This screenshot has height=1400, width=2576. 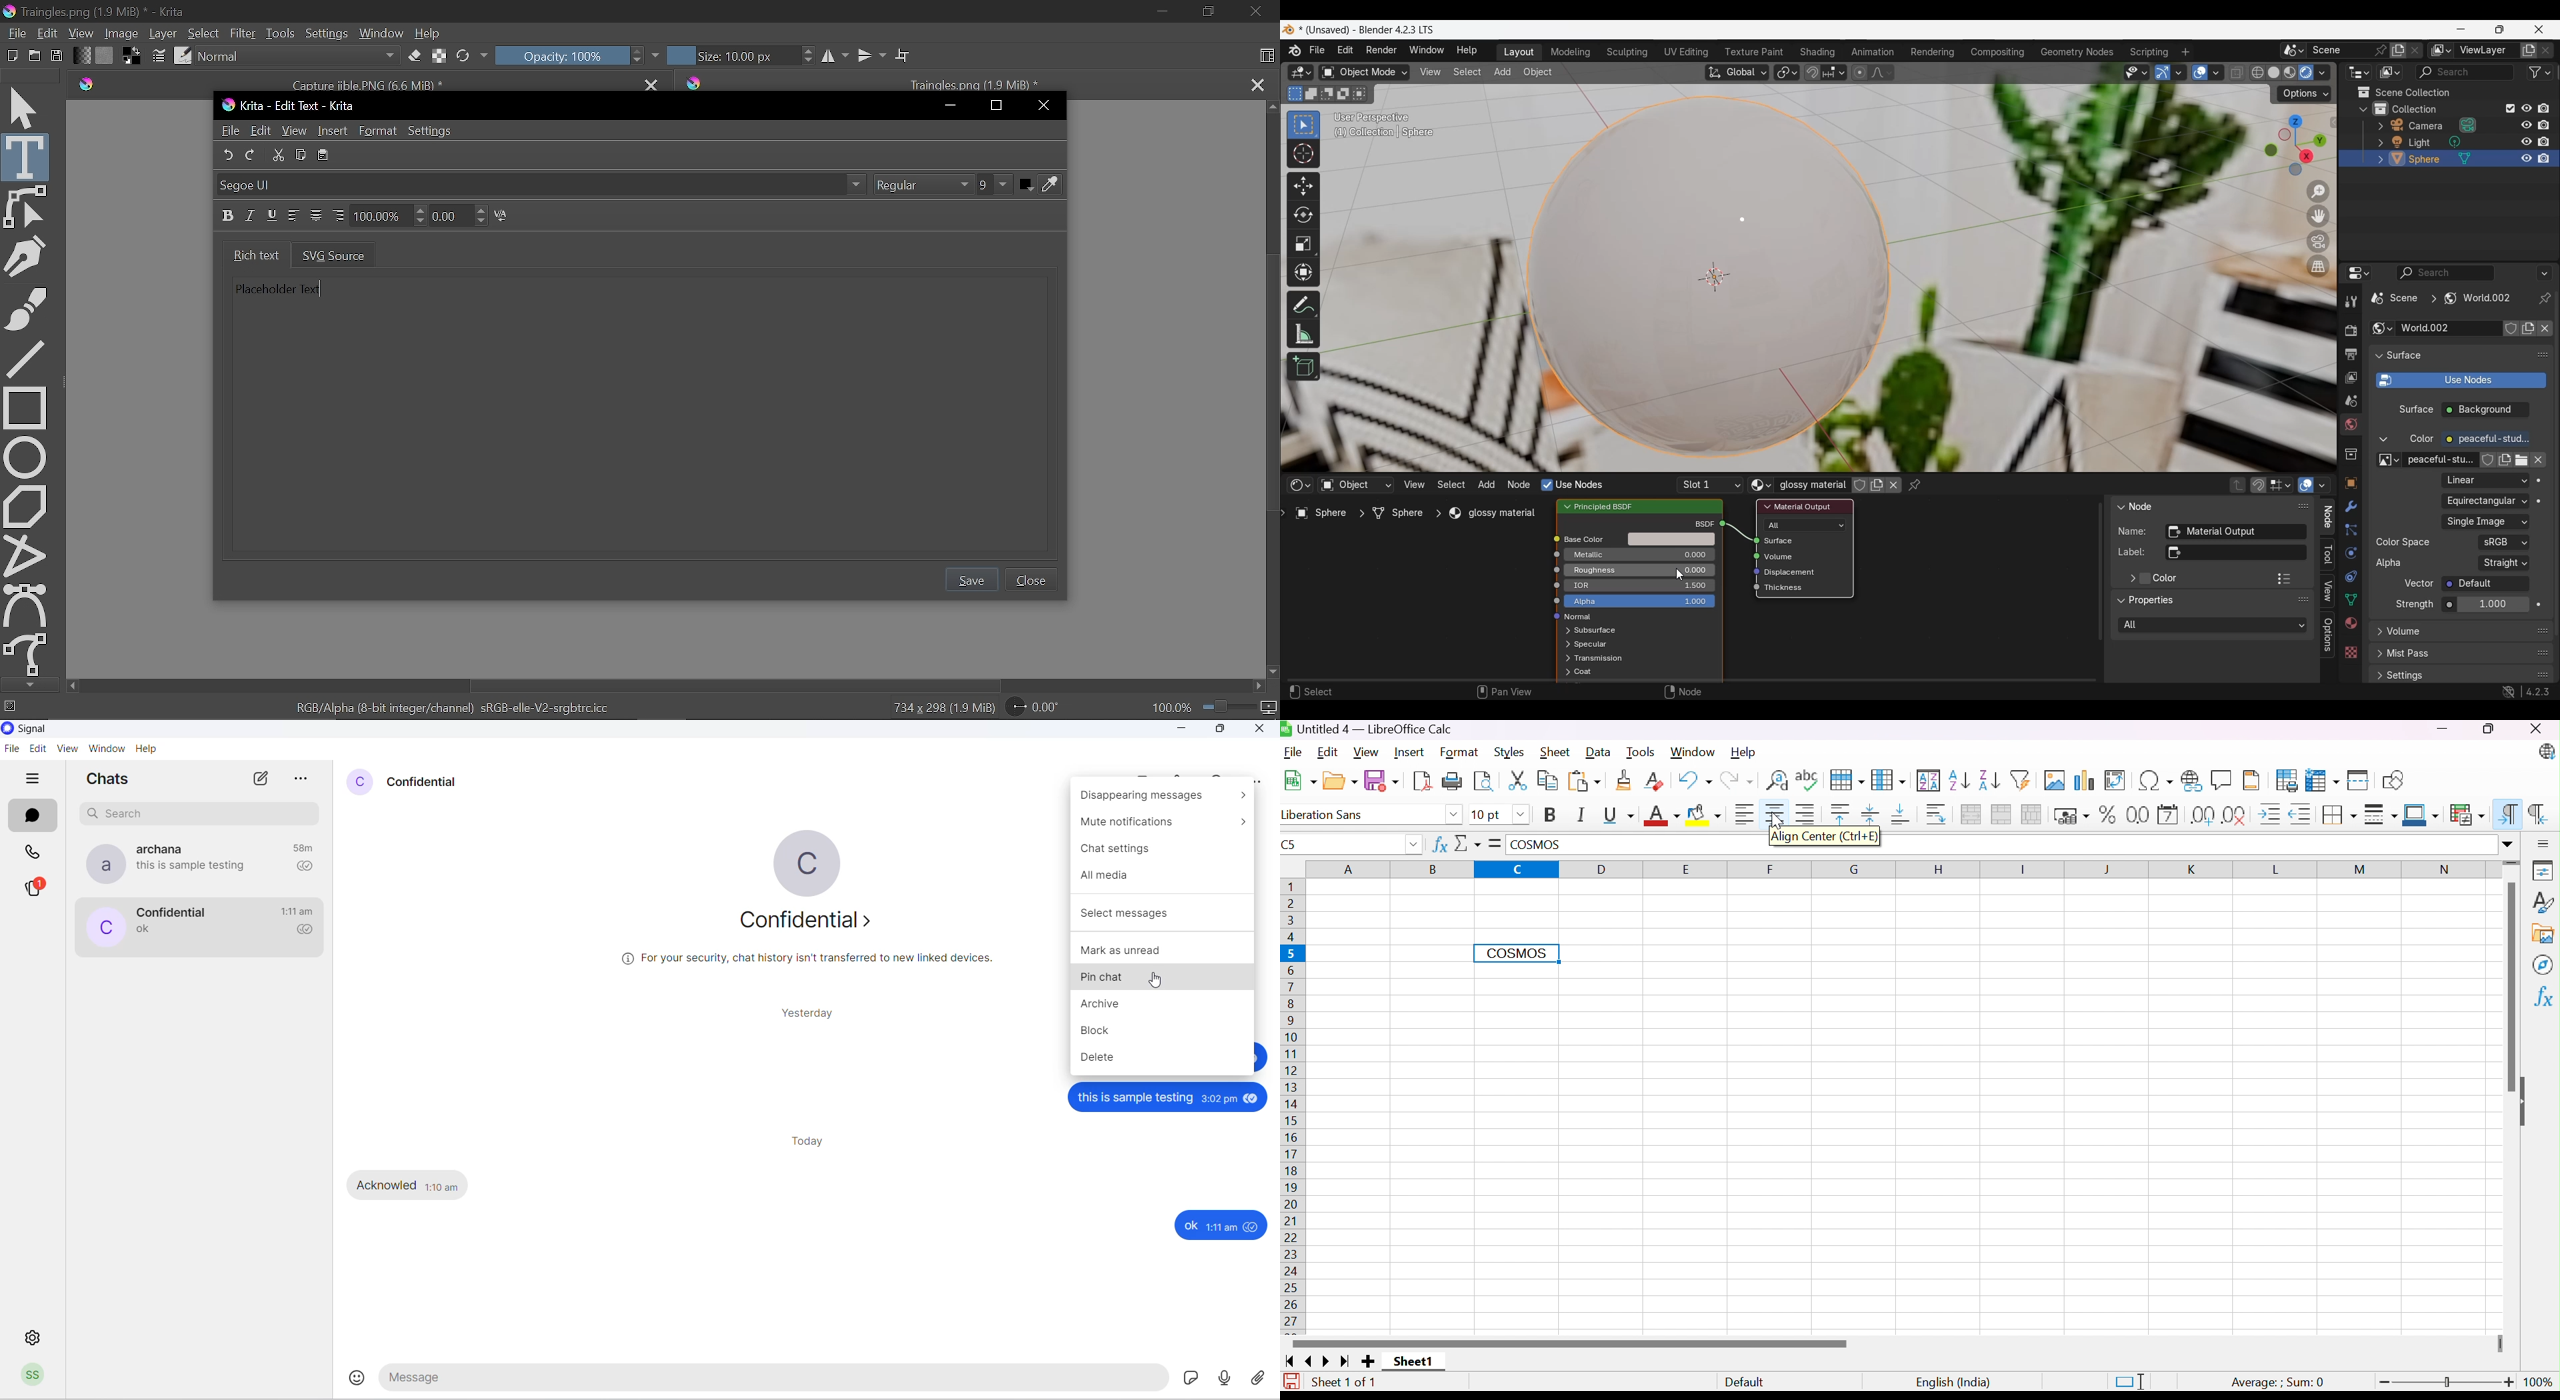 What do you see at coordinates (1381, 780) in the screenshot?
I see `Save` at bounding box center [1381, 780].